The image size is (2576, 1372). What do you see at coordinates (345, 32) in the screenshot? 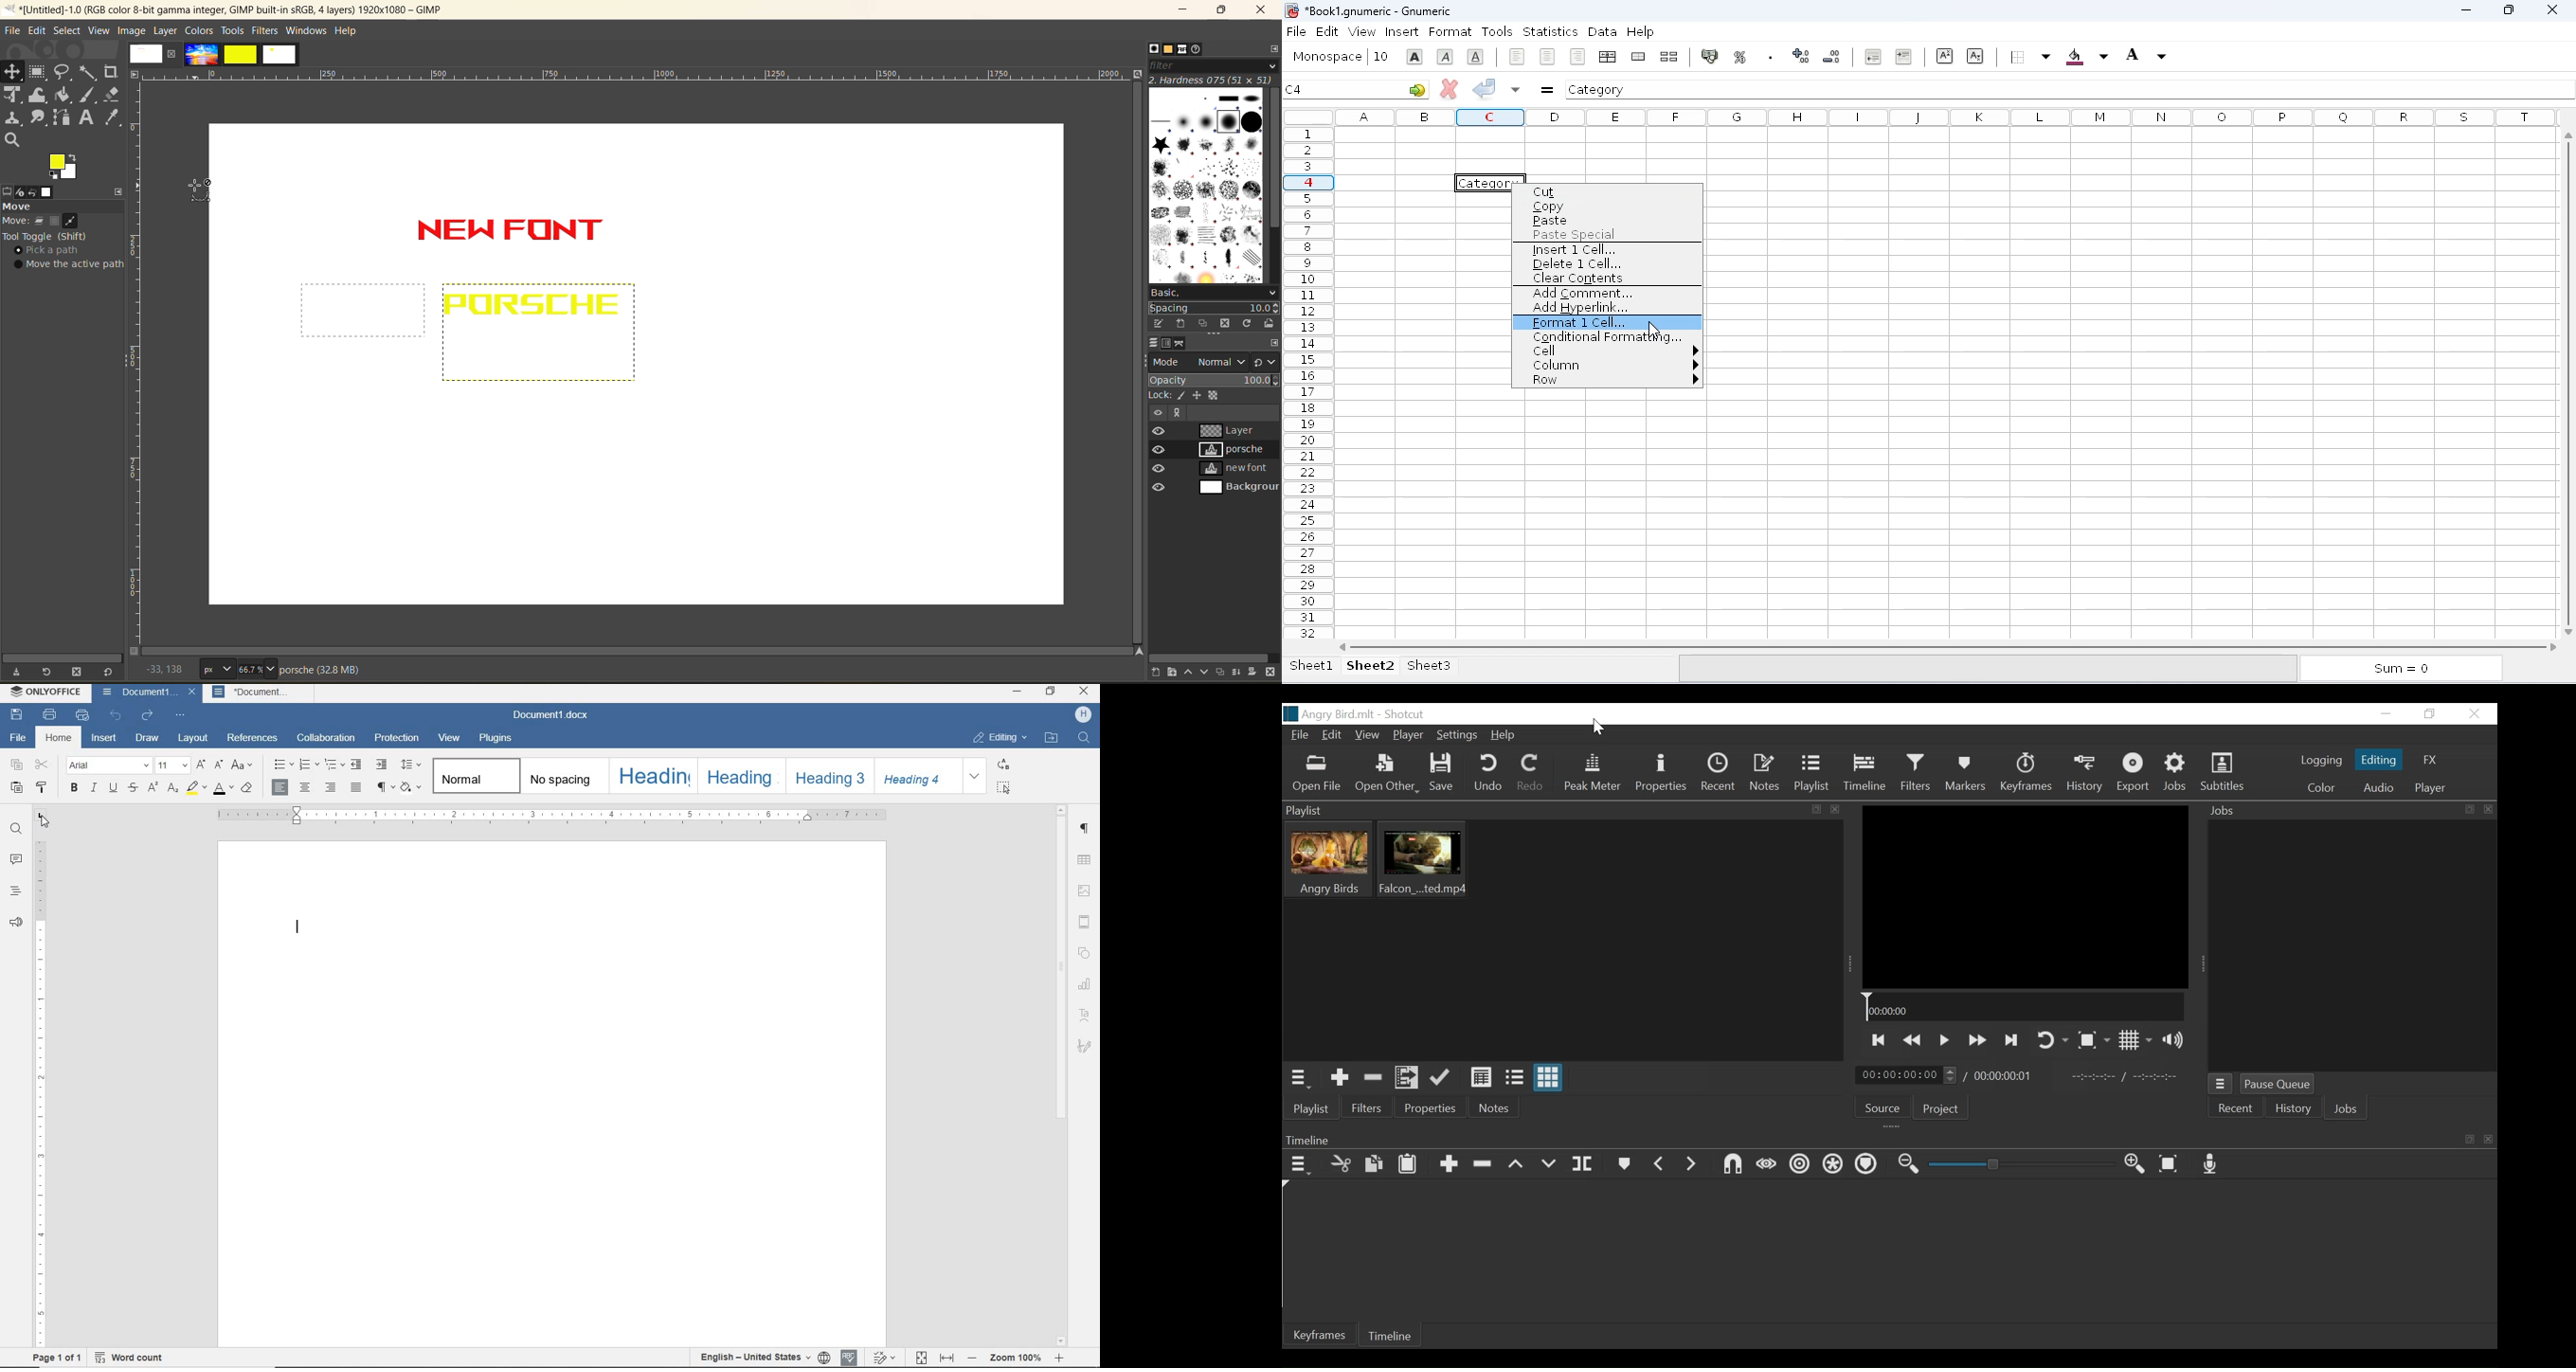
I see `help` at bounding box center [345, 32].